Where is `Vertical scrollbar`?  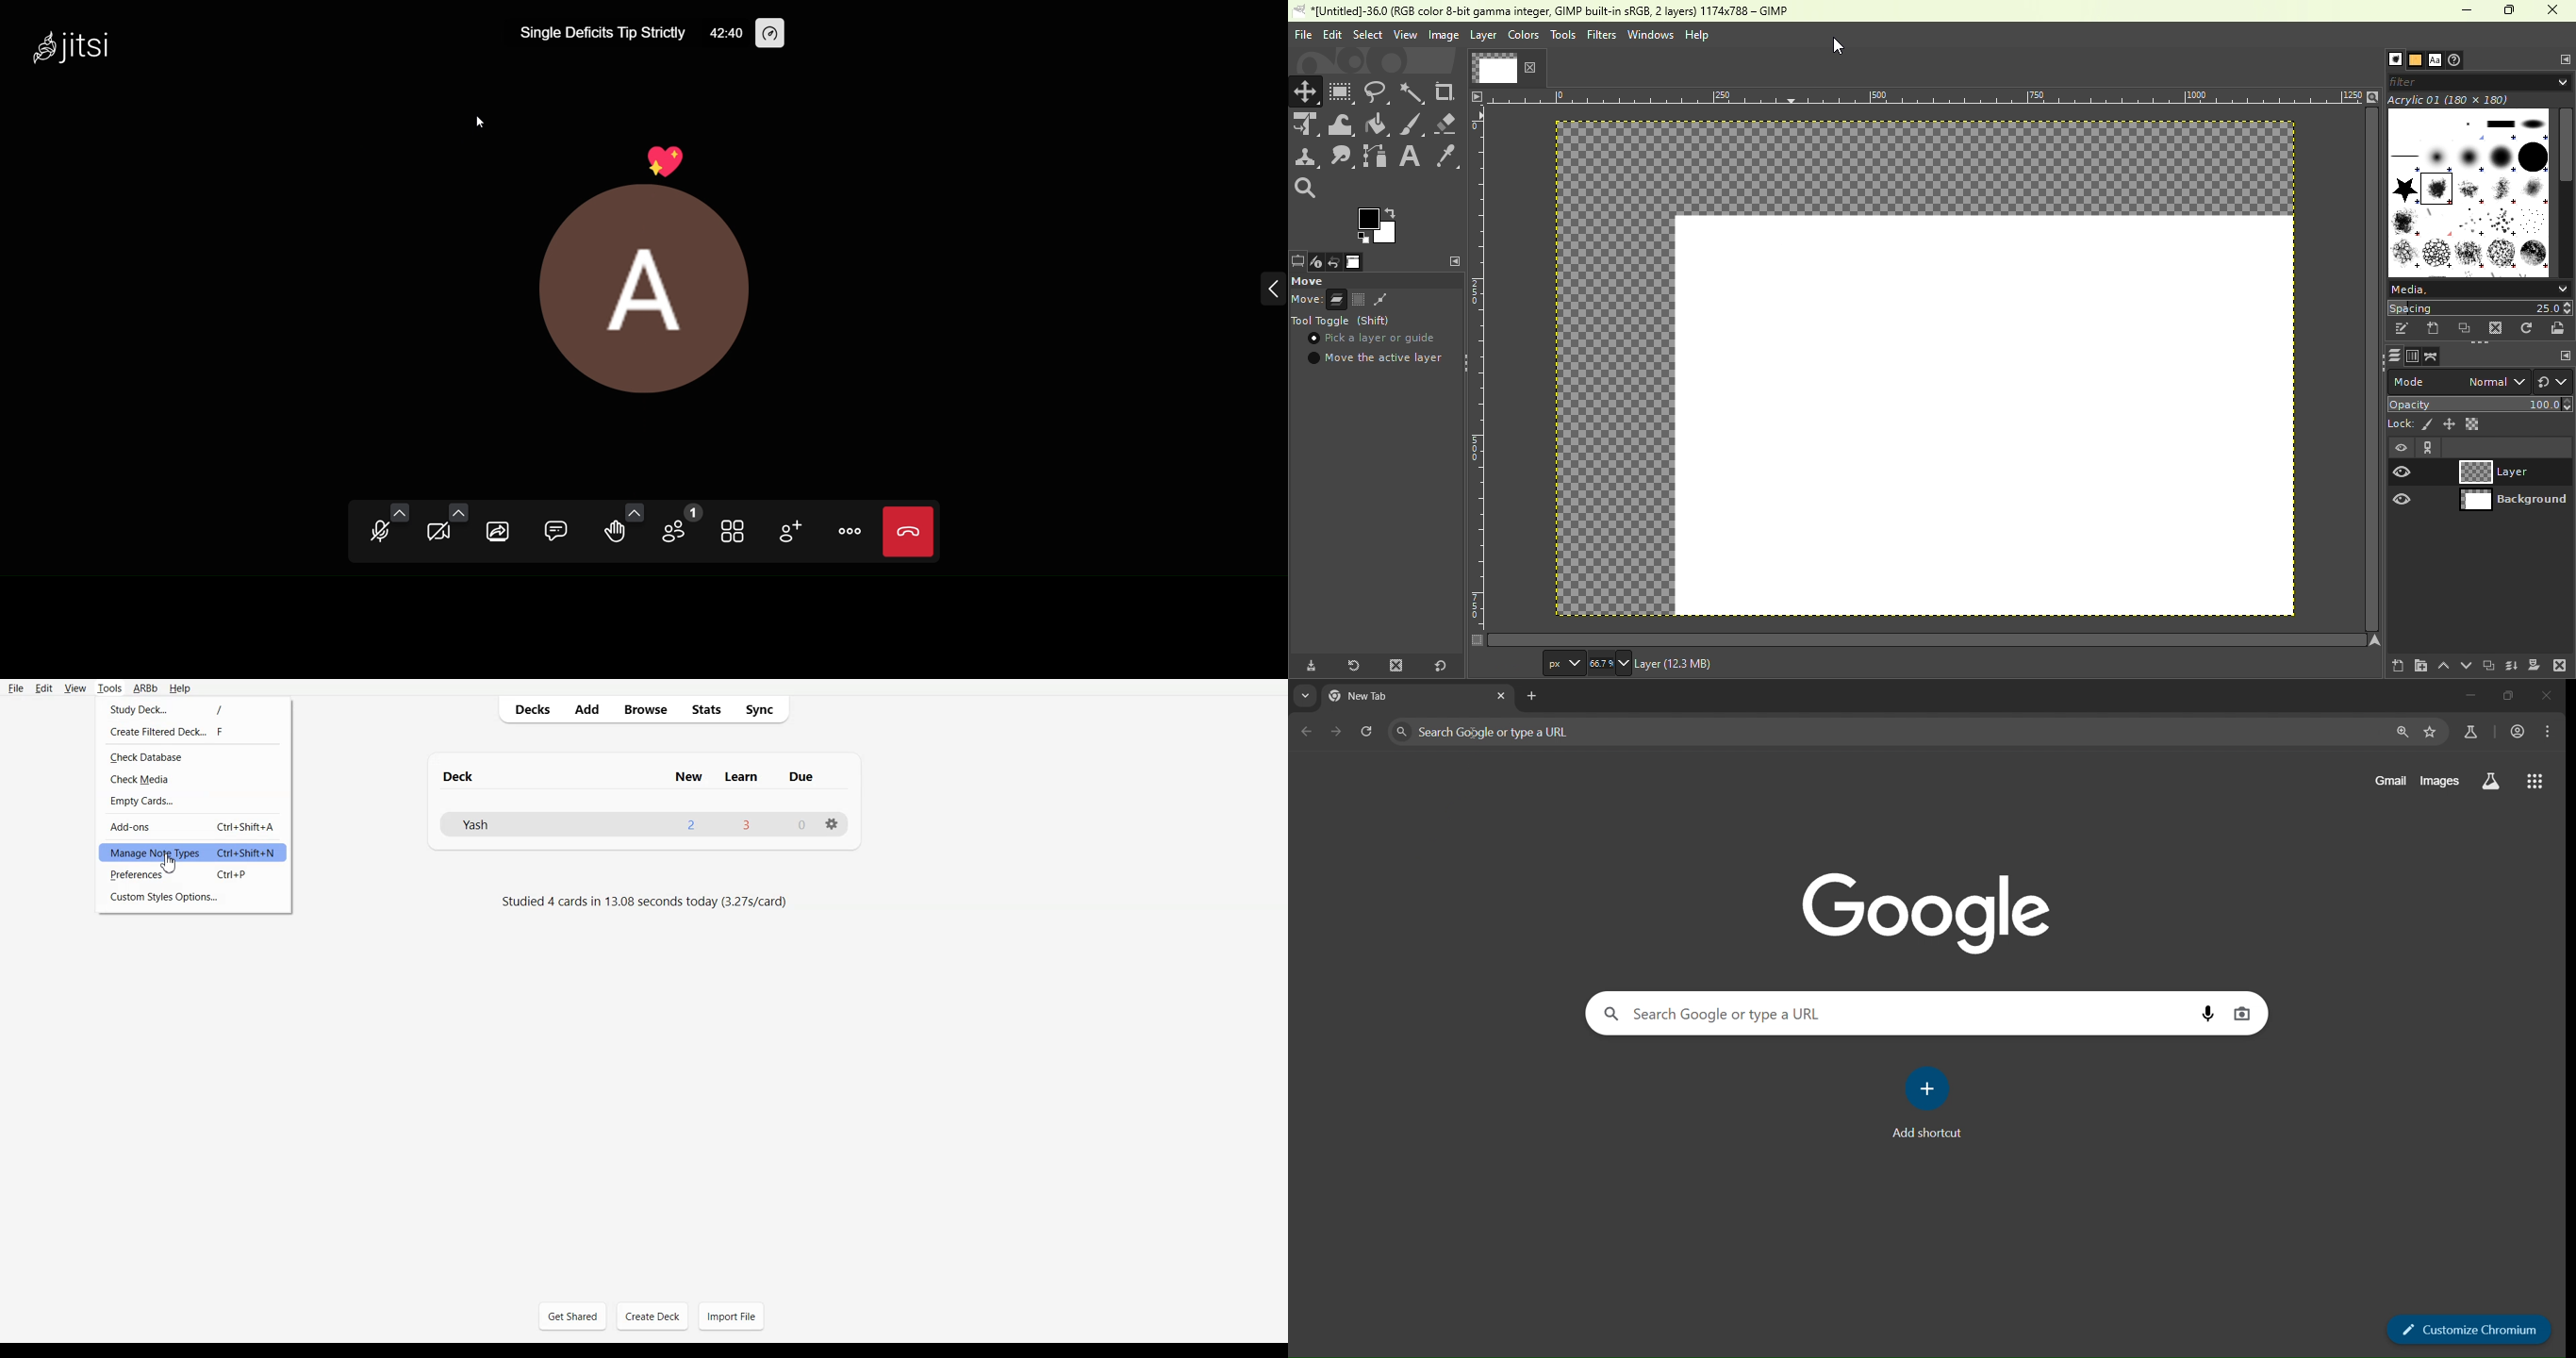
Vertical scrollbar is located at coordinates (1927, 639).